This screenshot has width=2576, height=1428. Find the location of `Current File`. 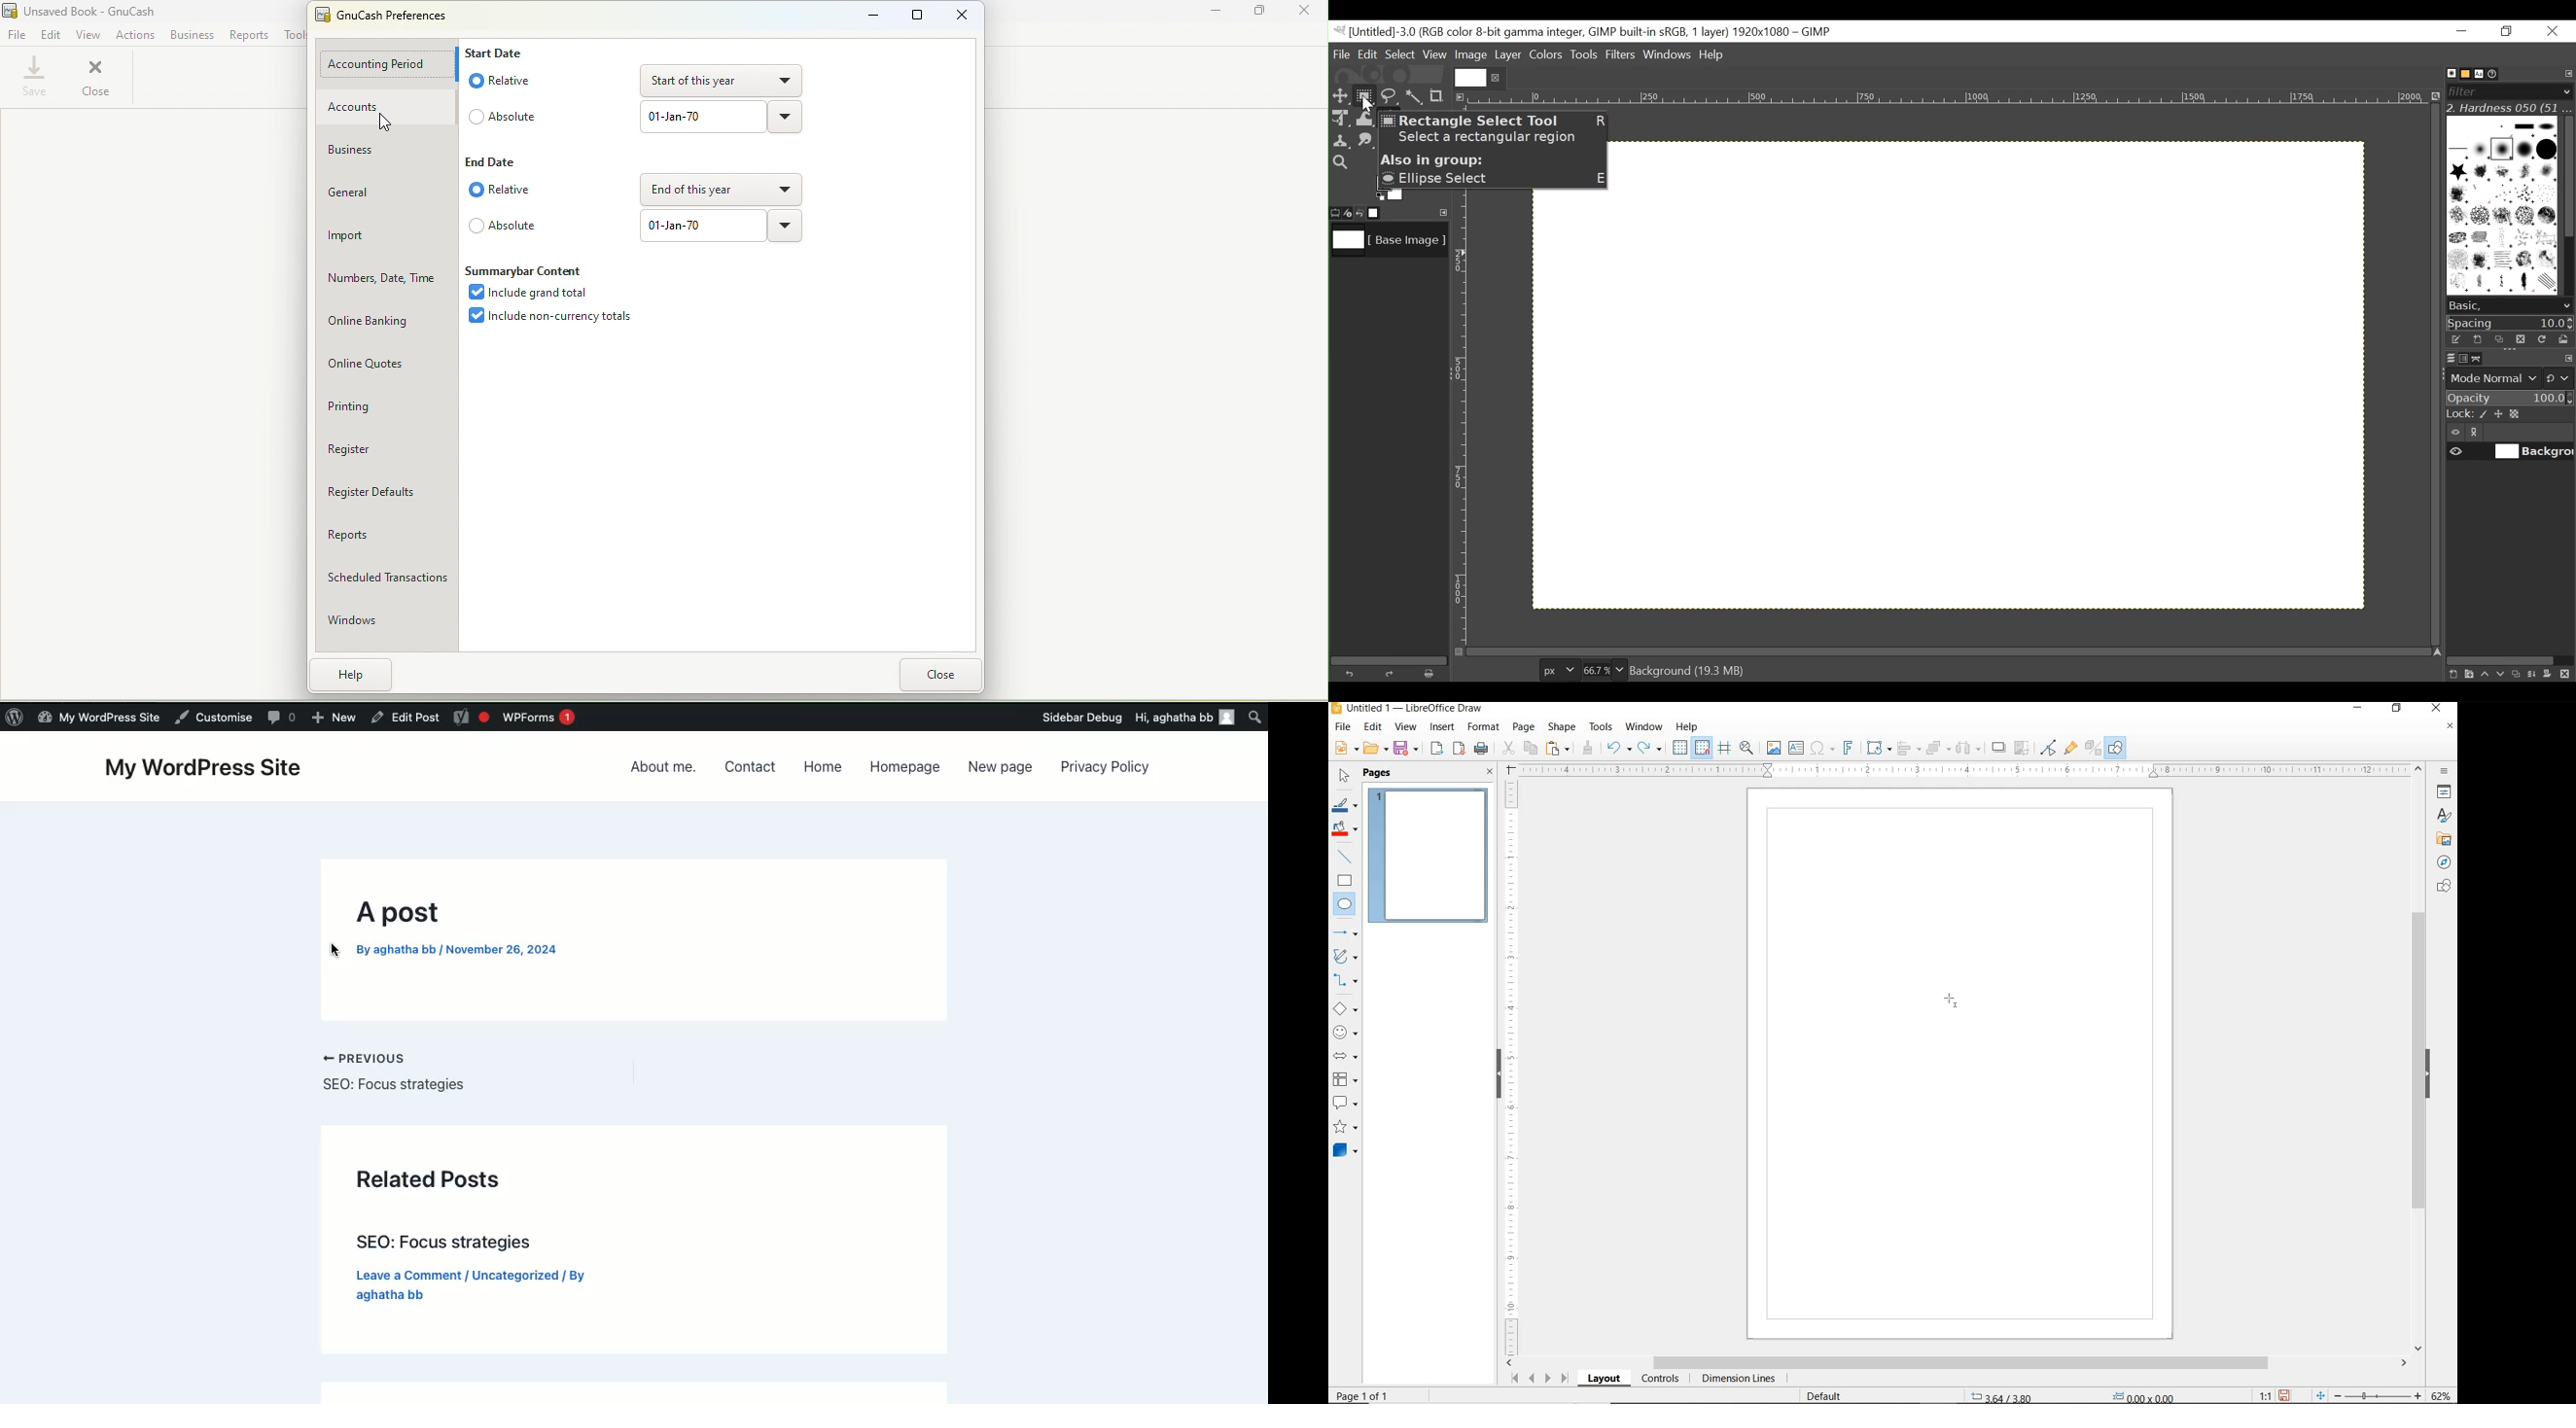

Current File is located at coordinates (1471, 77).